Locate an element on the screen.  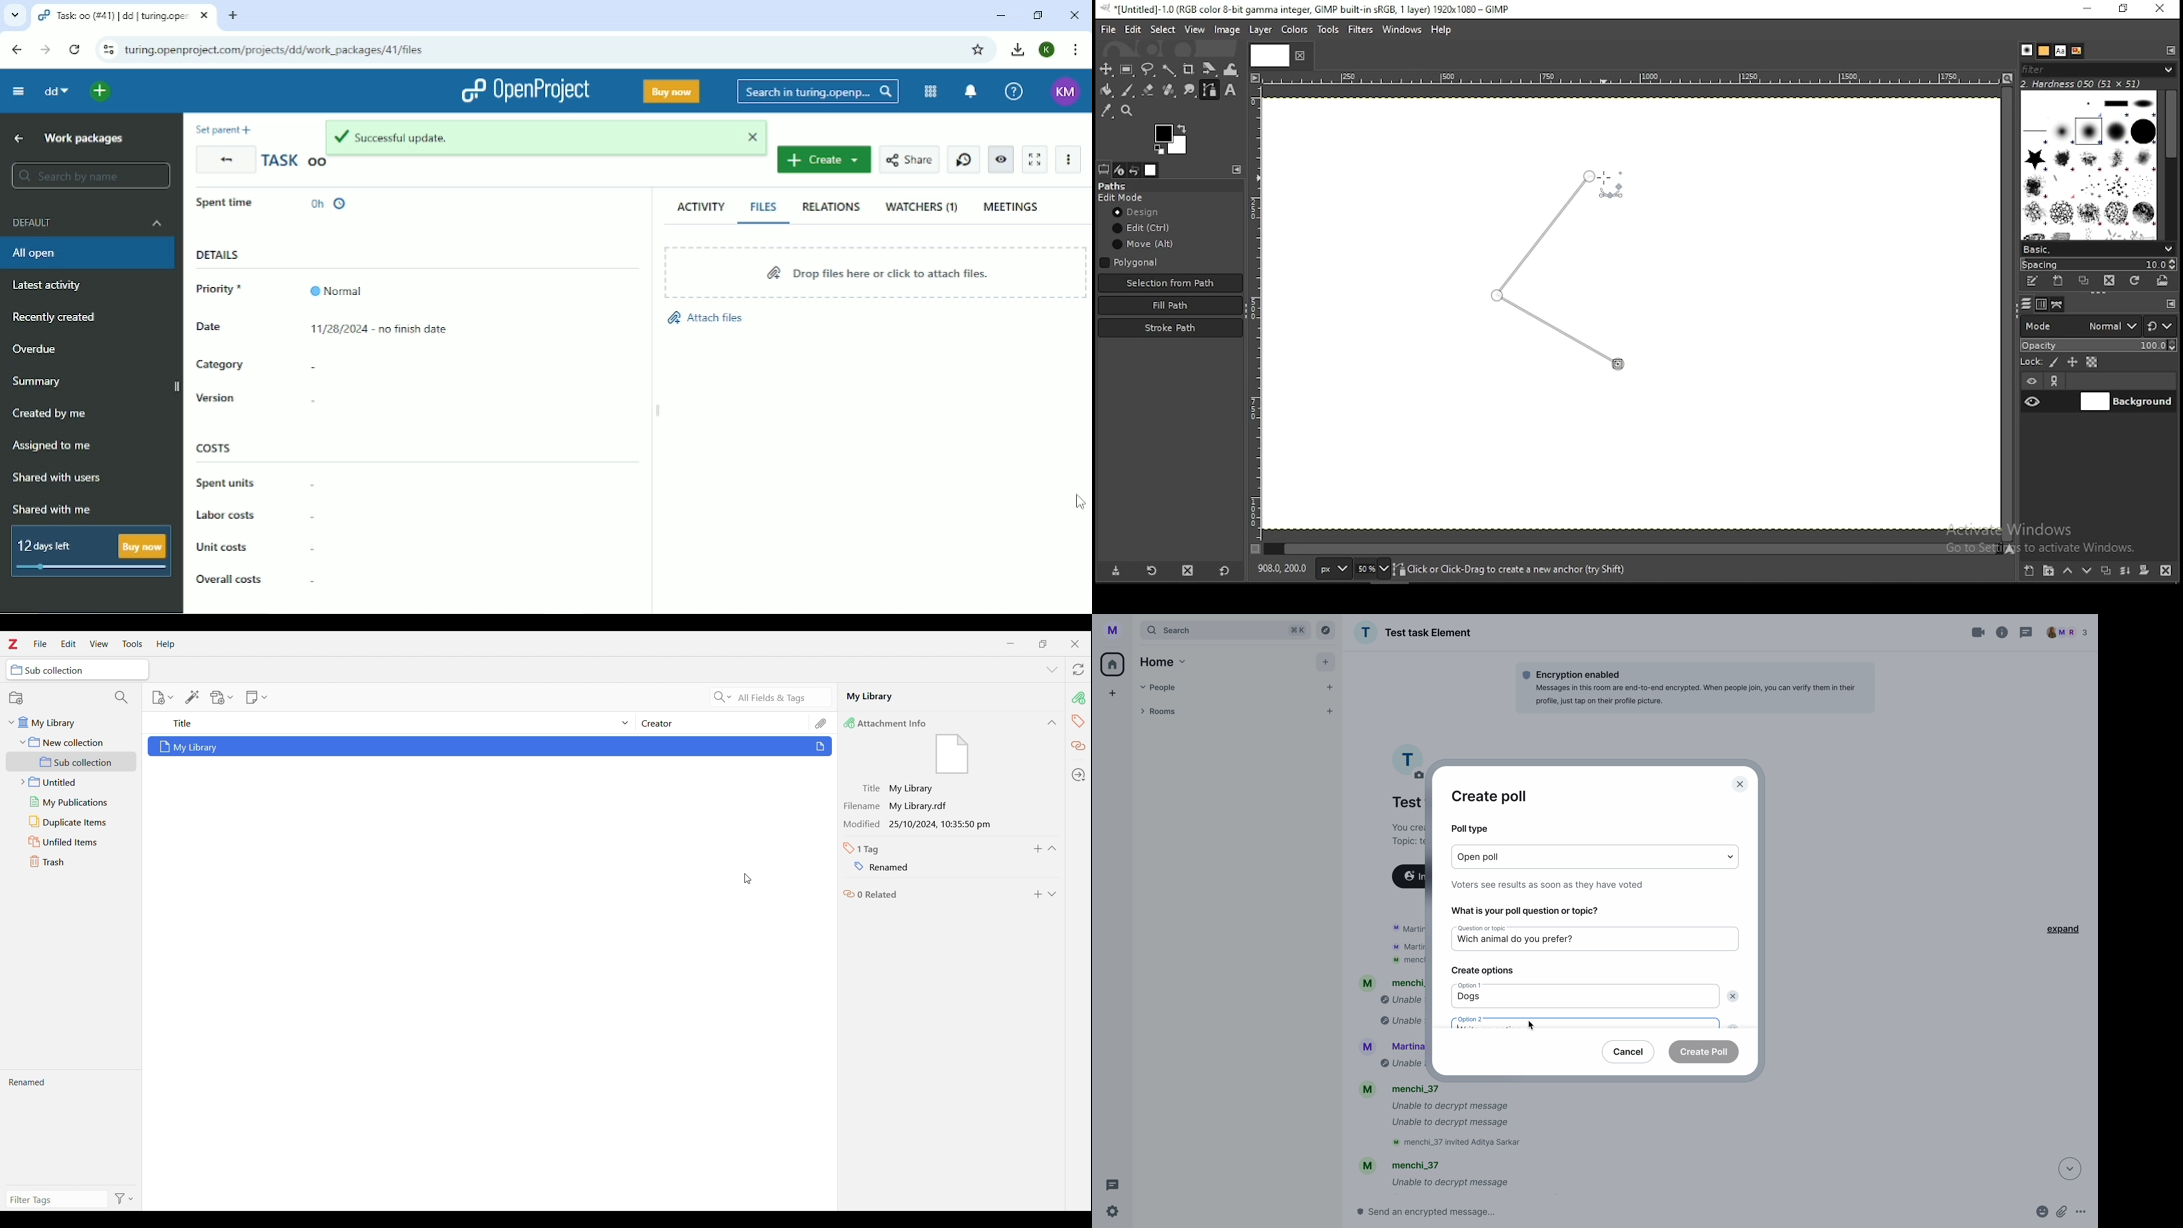
Search criteria options is located at coordinates (723, 696).